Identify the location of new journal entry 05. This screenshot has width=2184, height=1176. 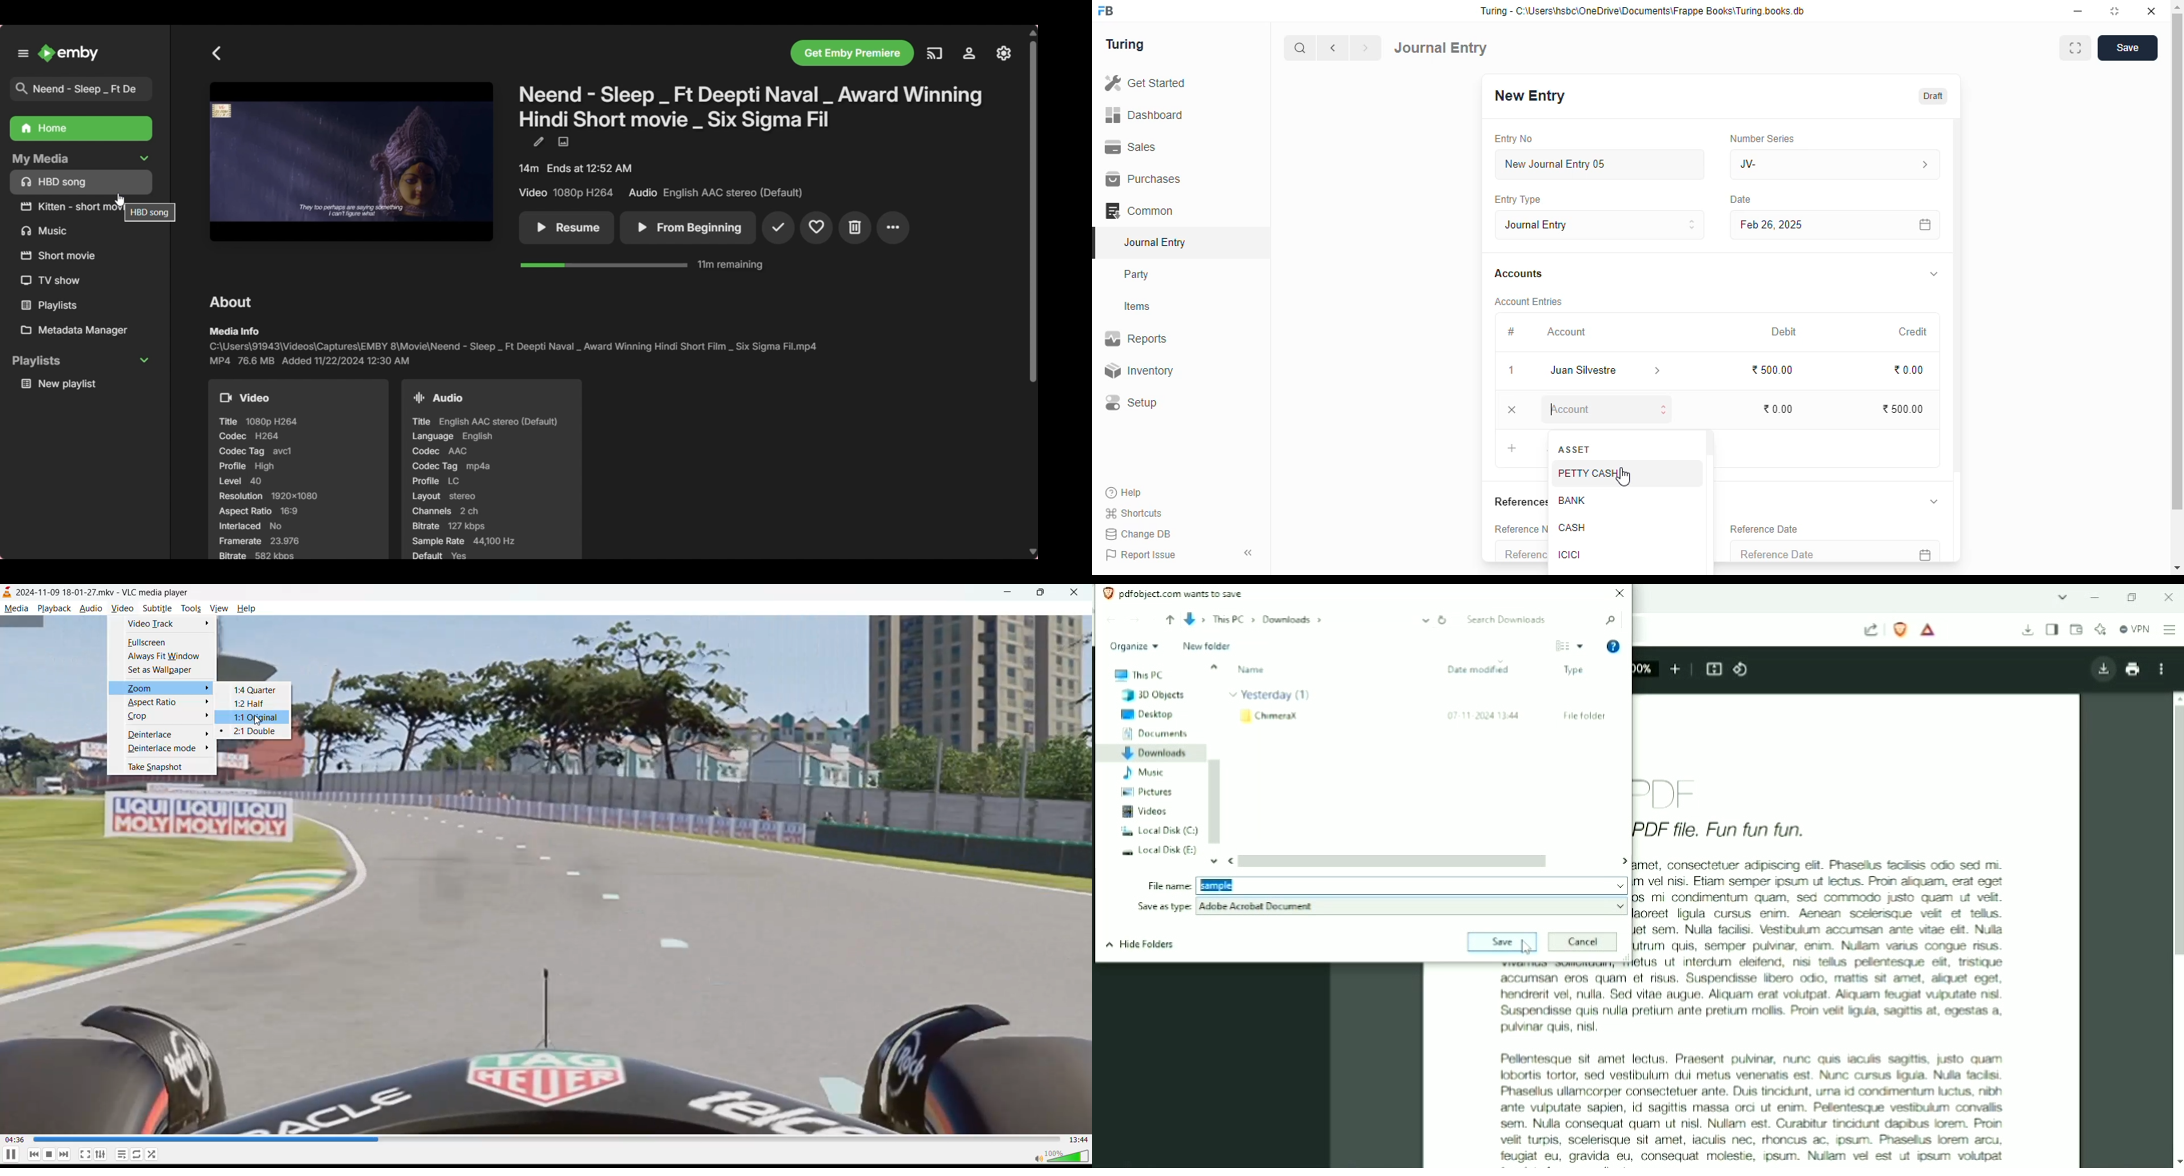
(1600, 165).